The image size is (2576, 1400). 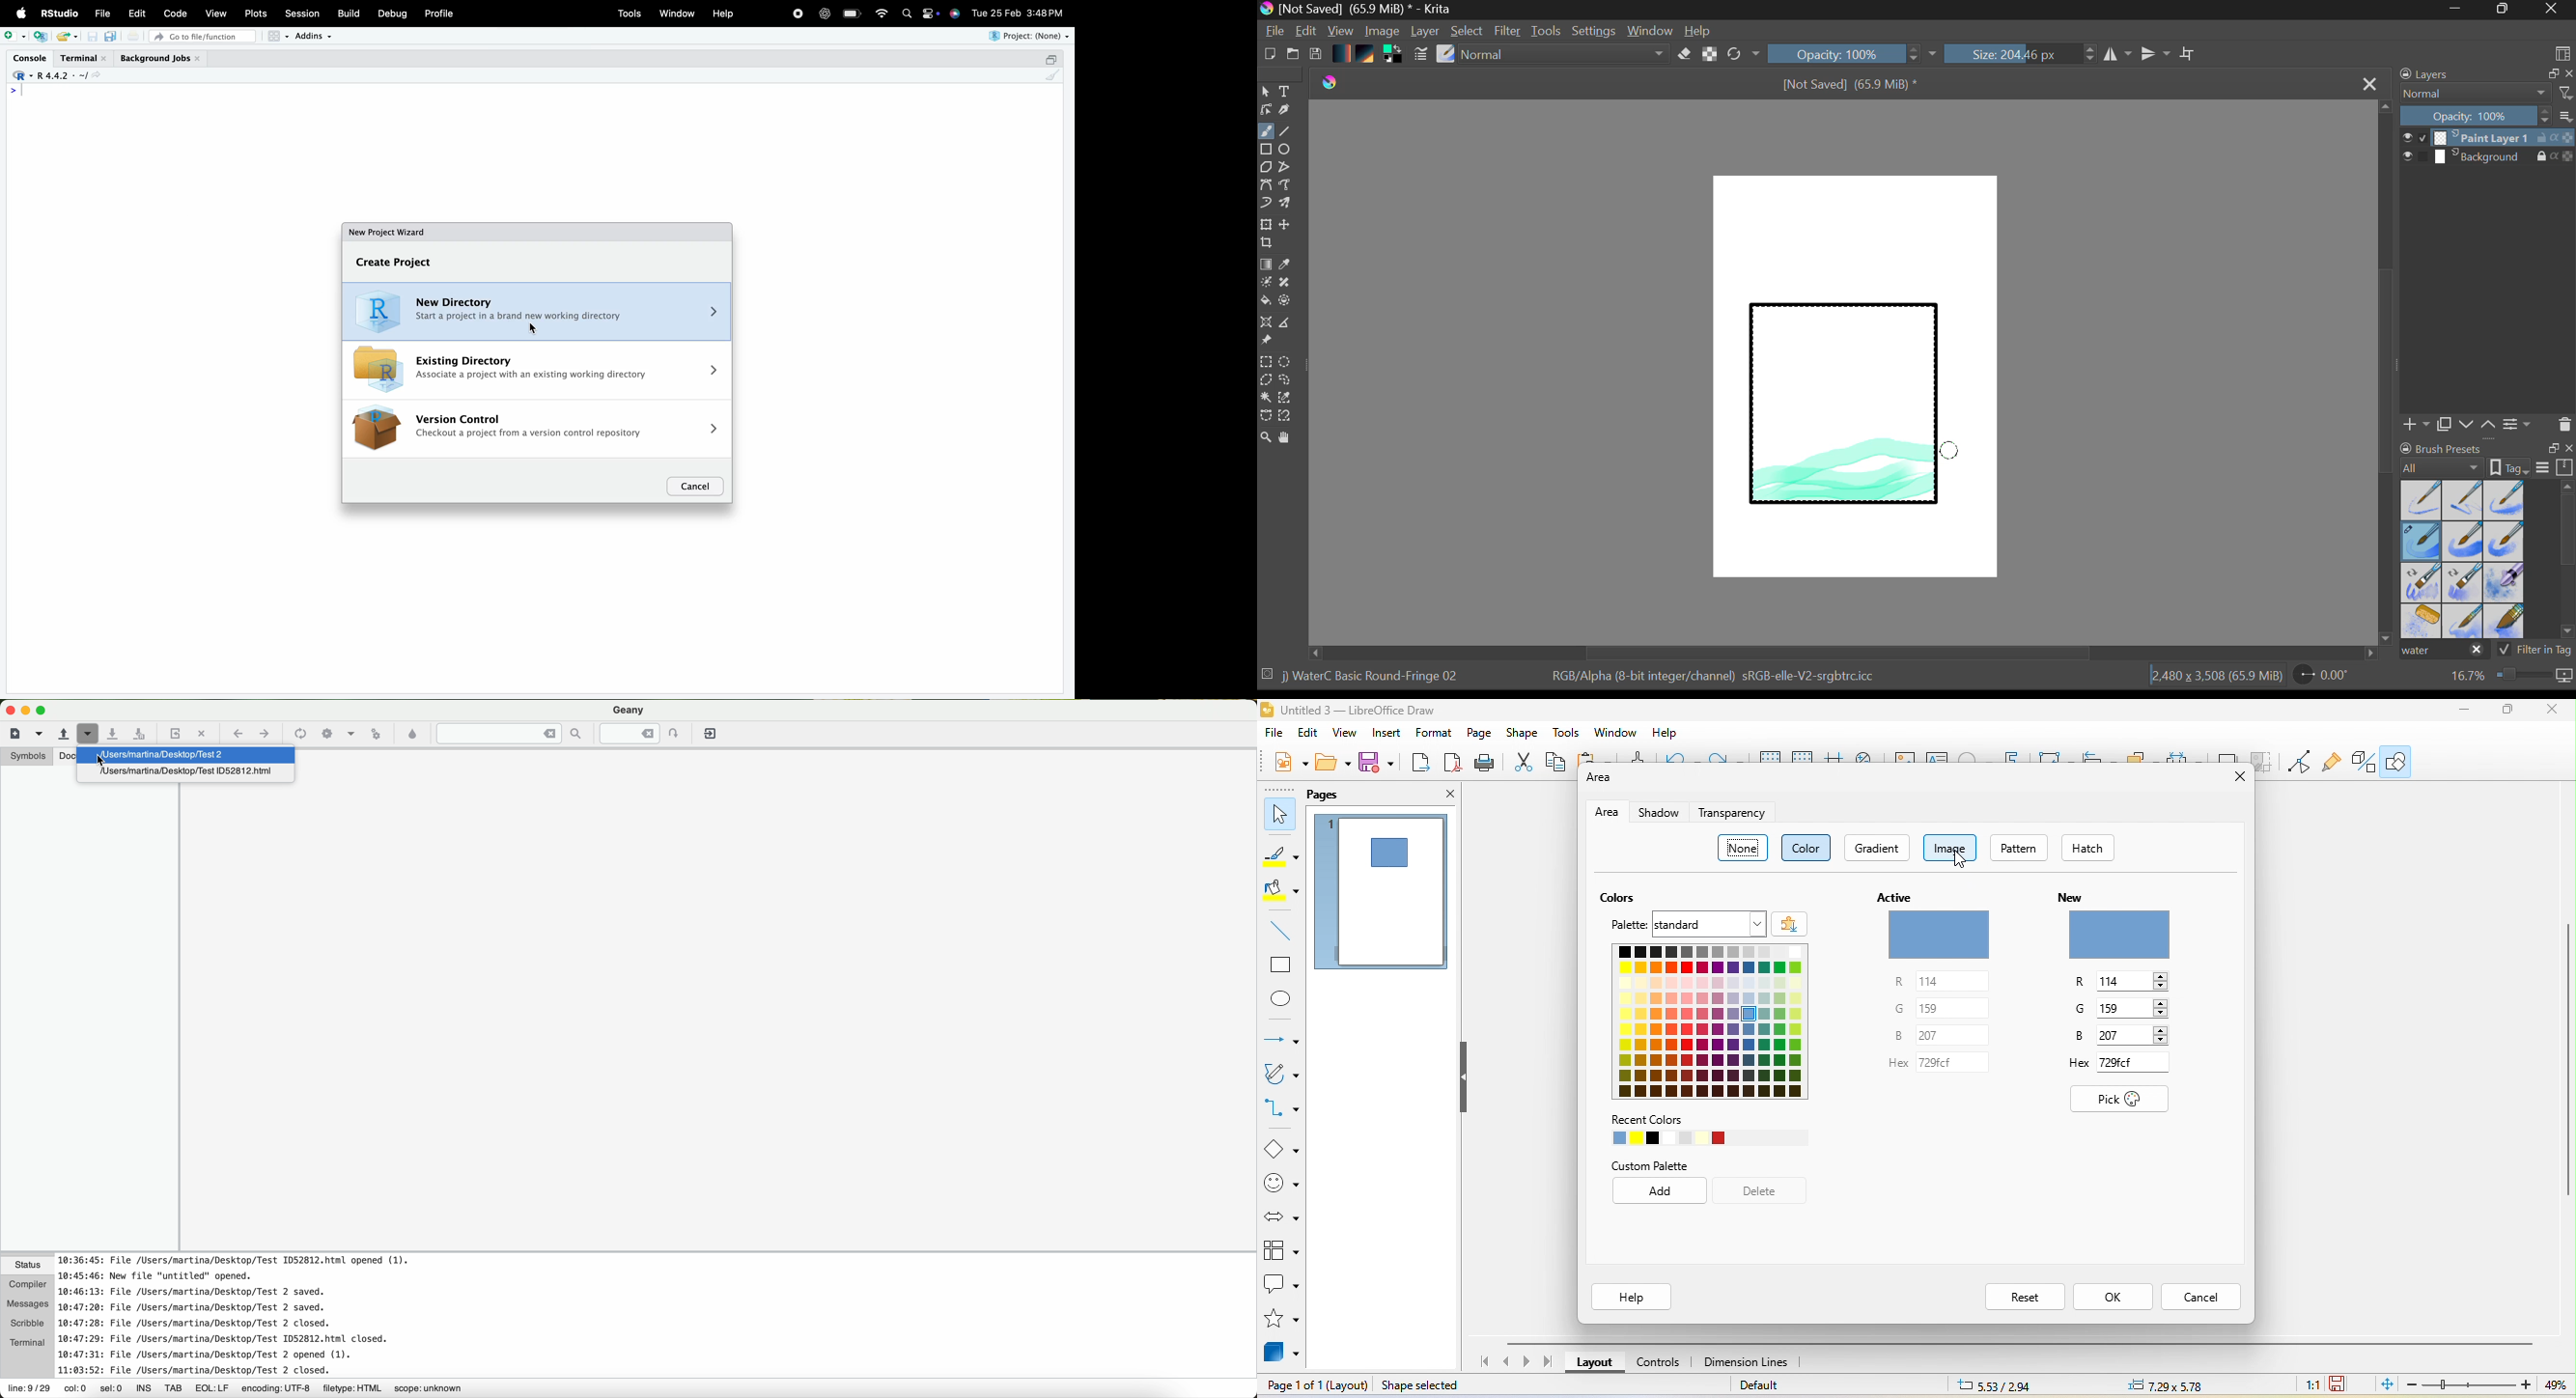 I want to click on Water C - Wet, so click(x=2464, y=501).